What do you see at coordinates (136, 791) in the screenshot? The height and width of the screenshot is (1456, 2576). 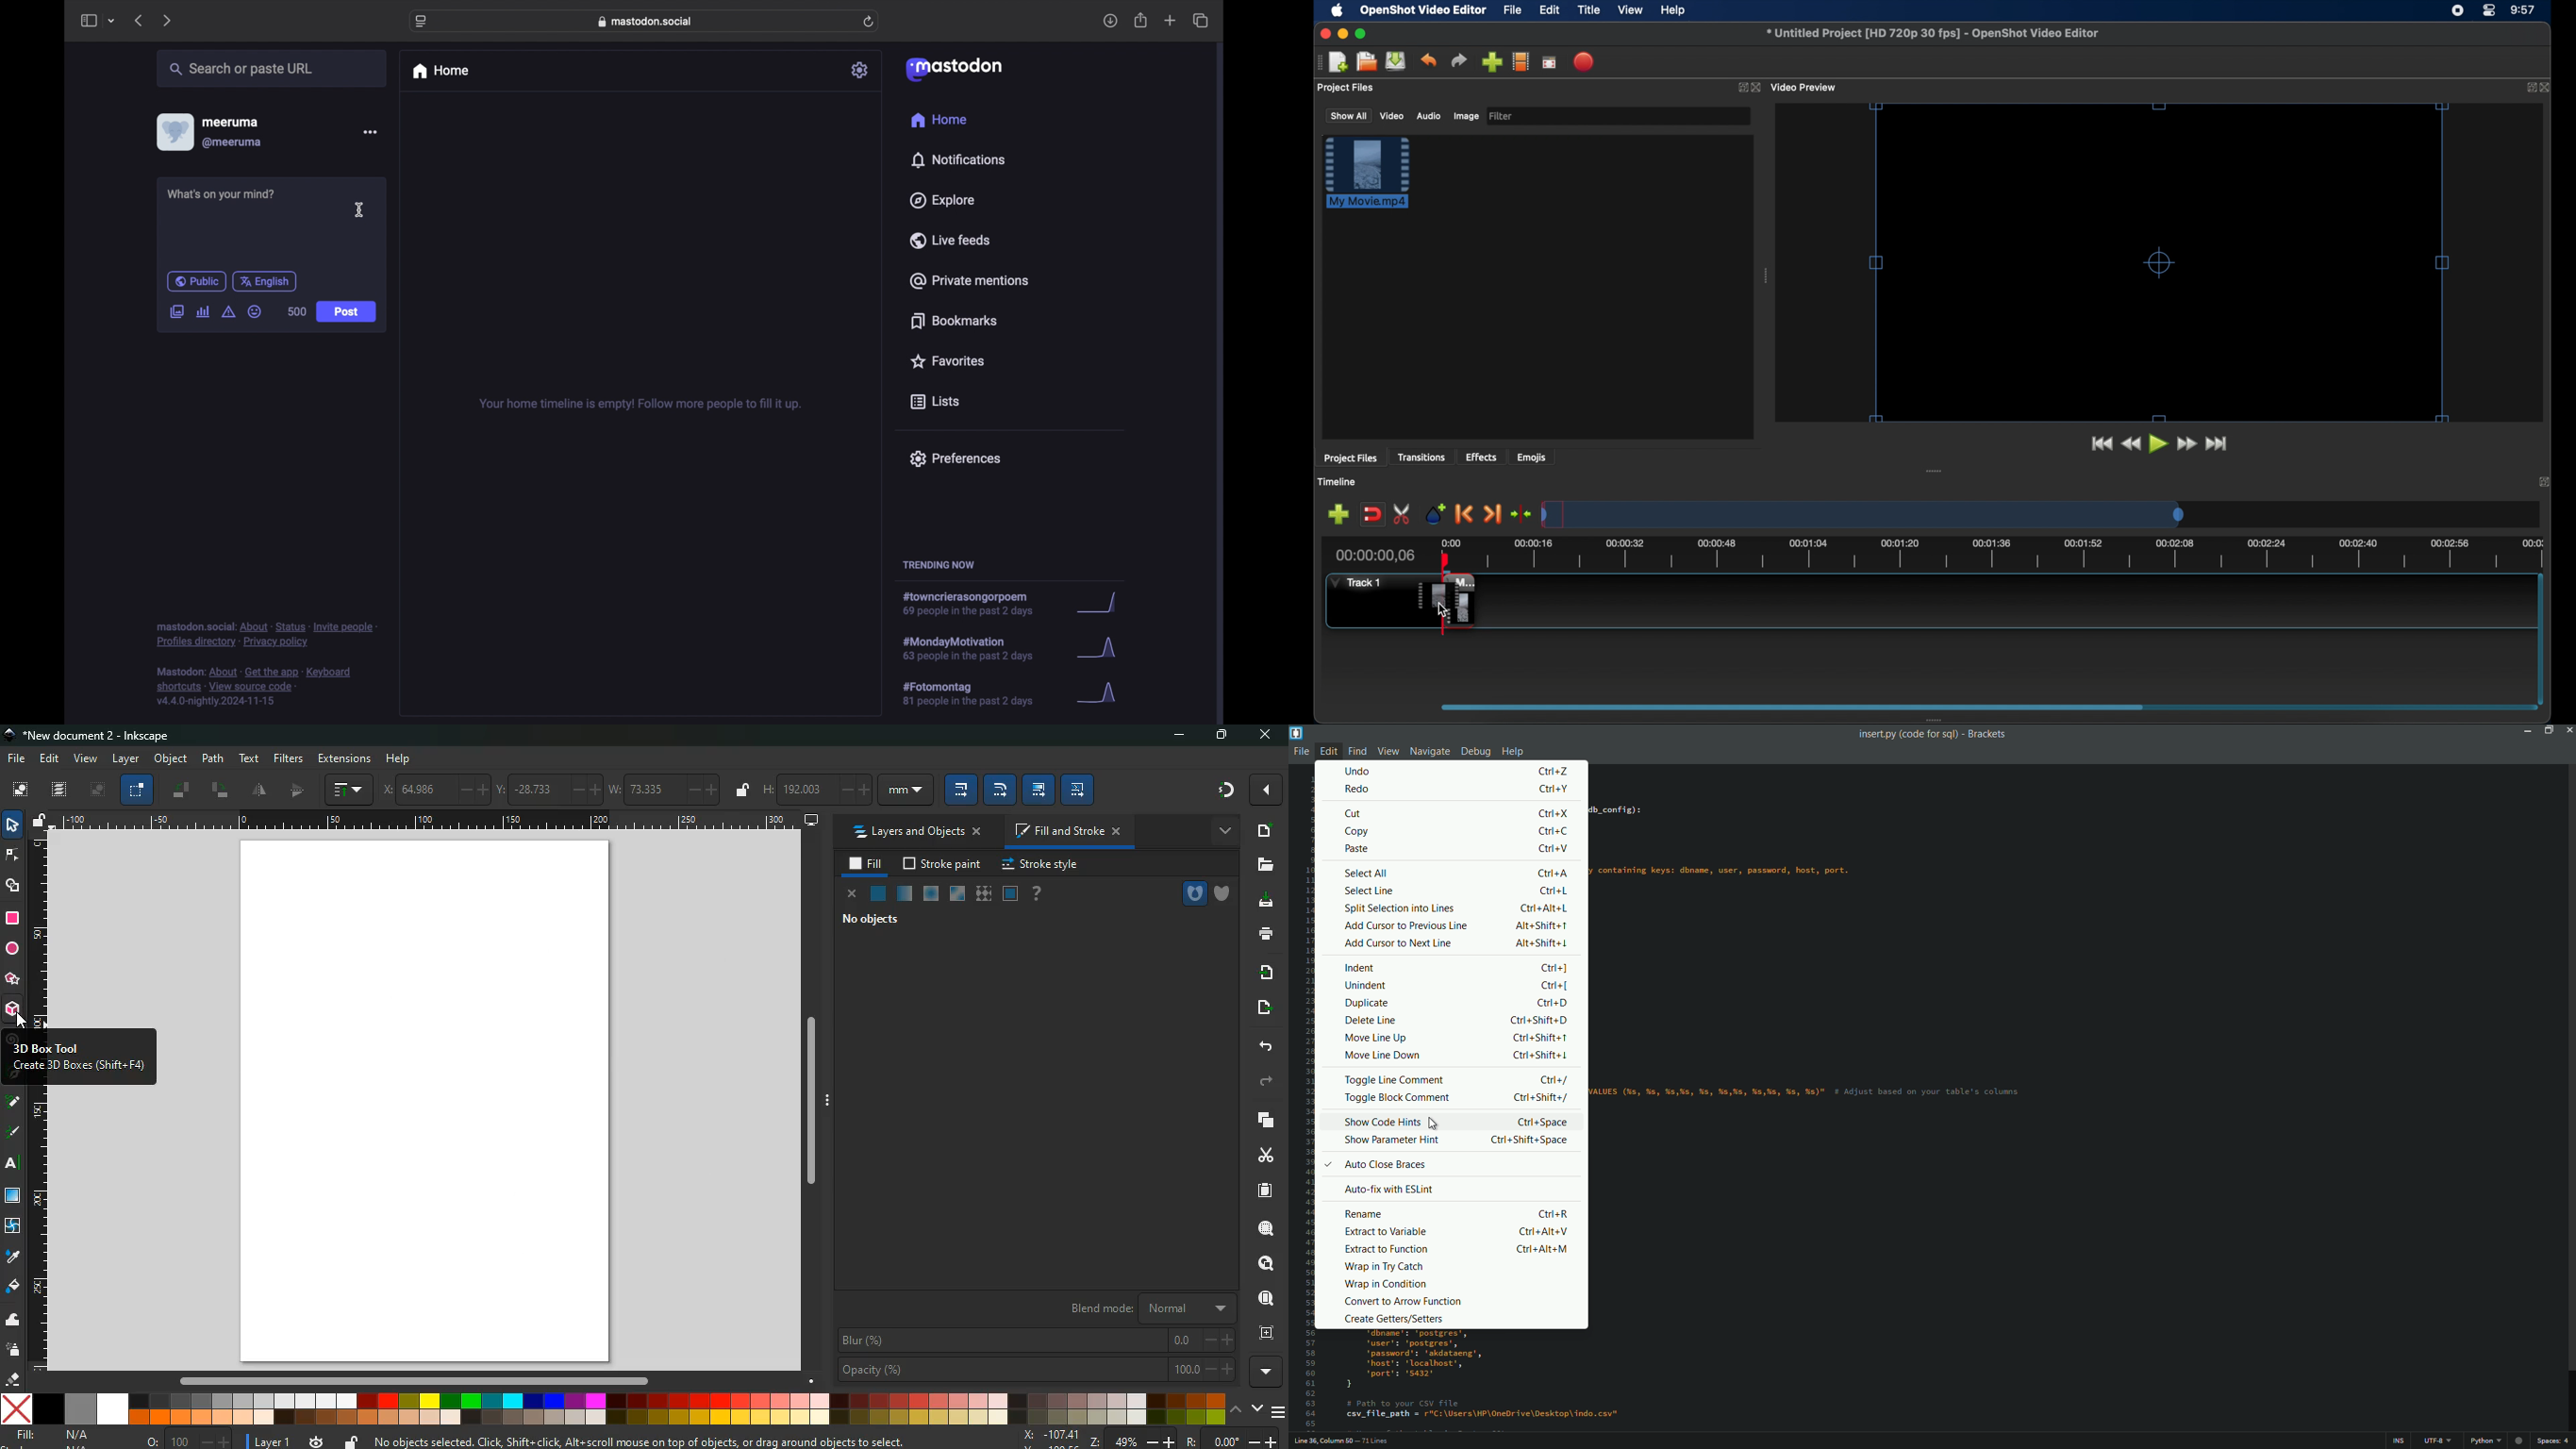 I see `select` at bounding box center [136, 791].